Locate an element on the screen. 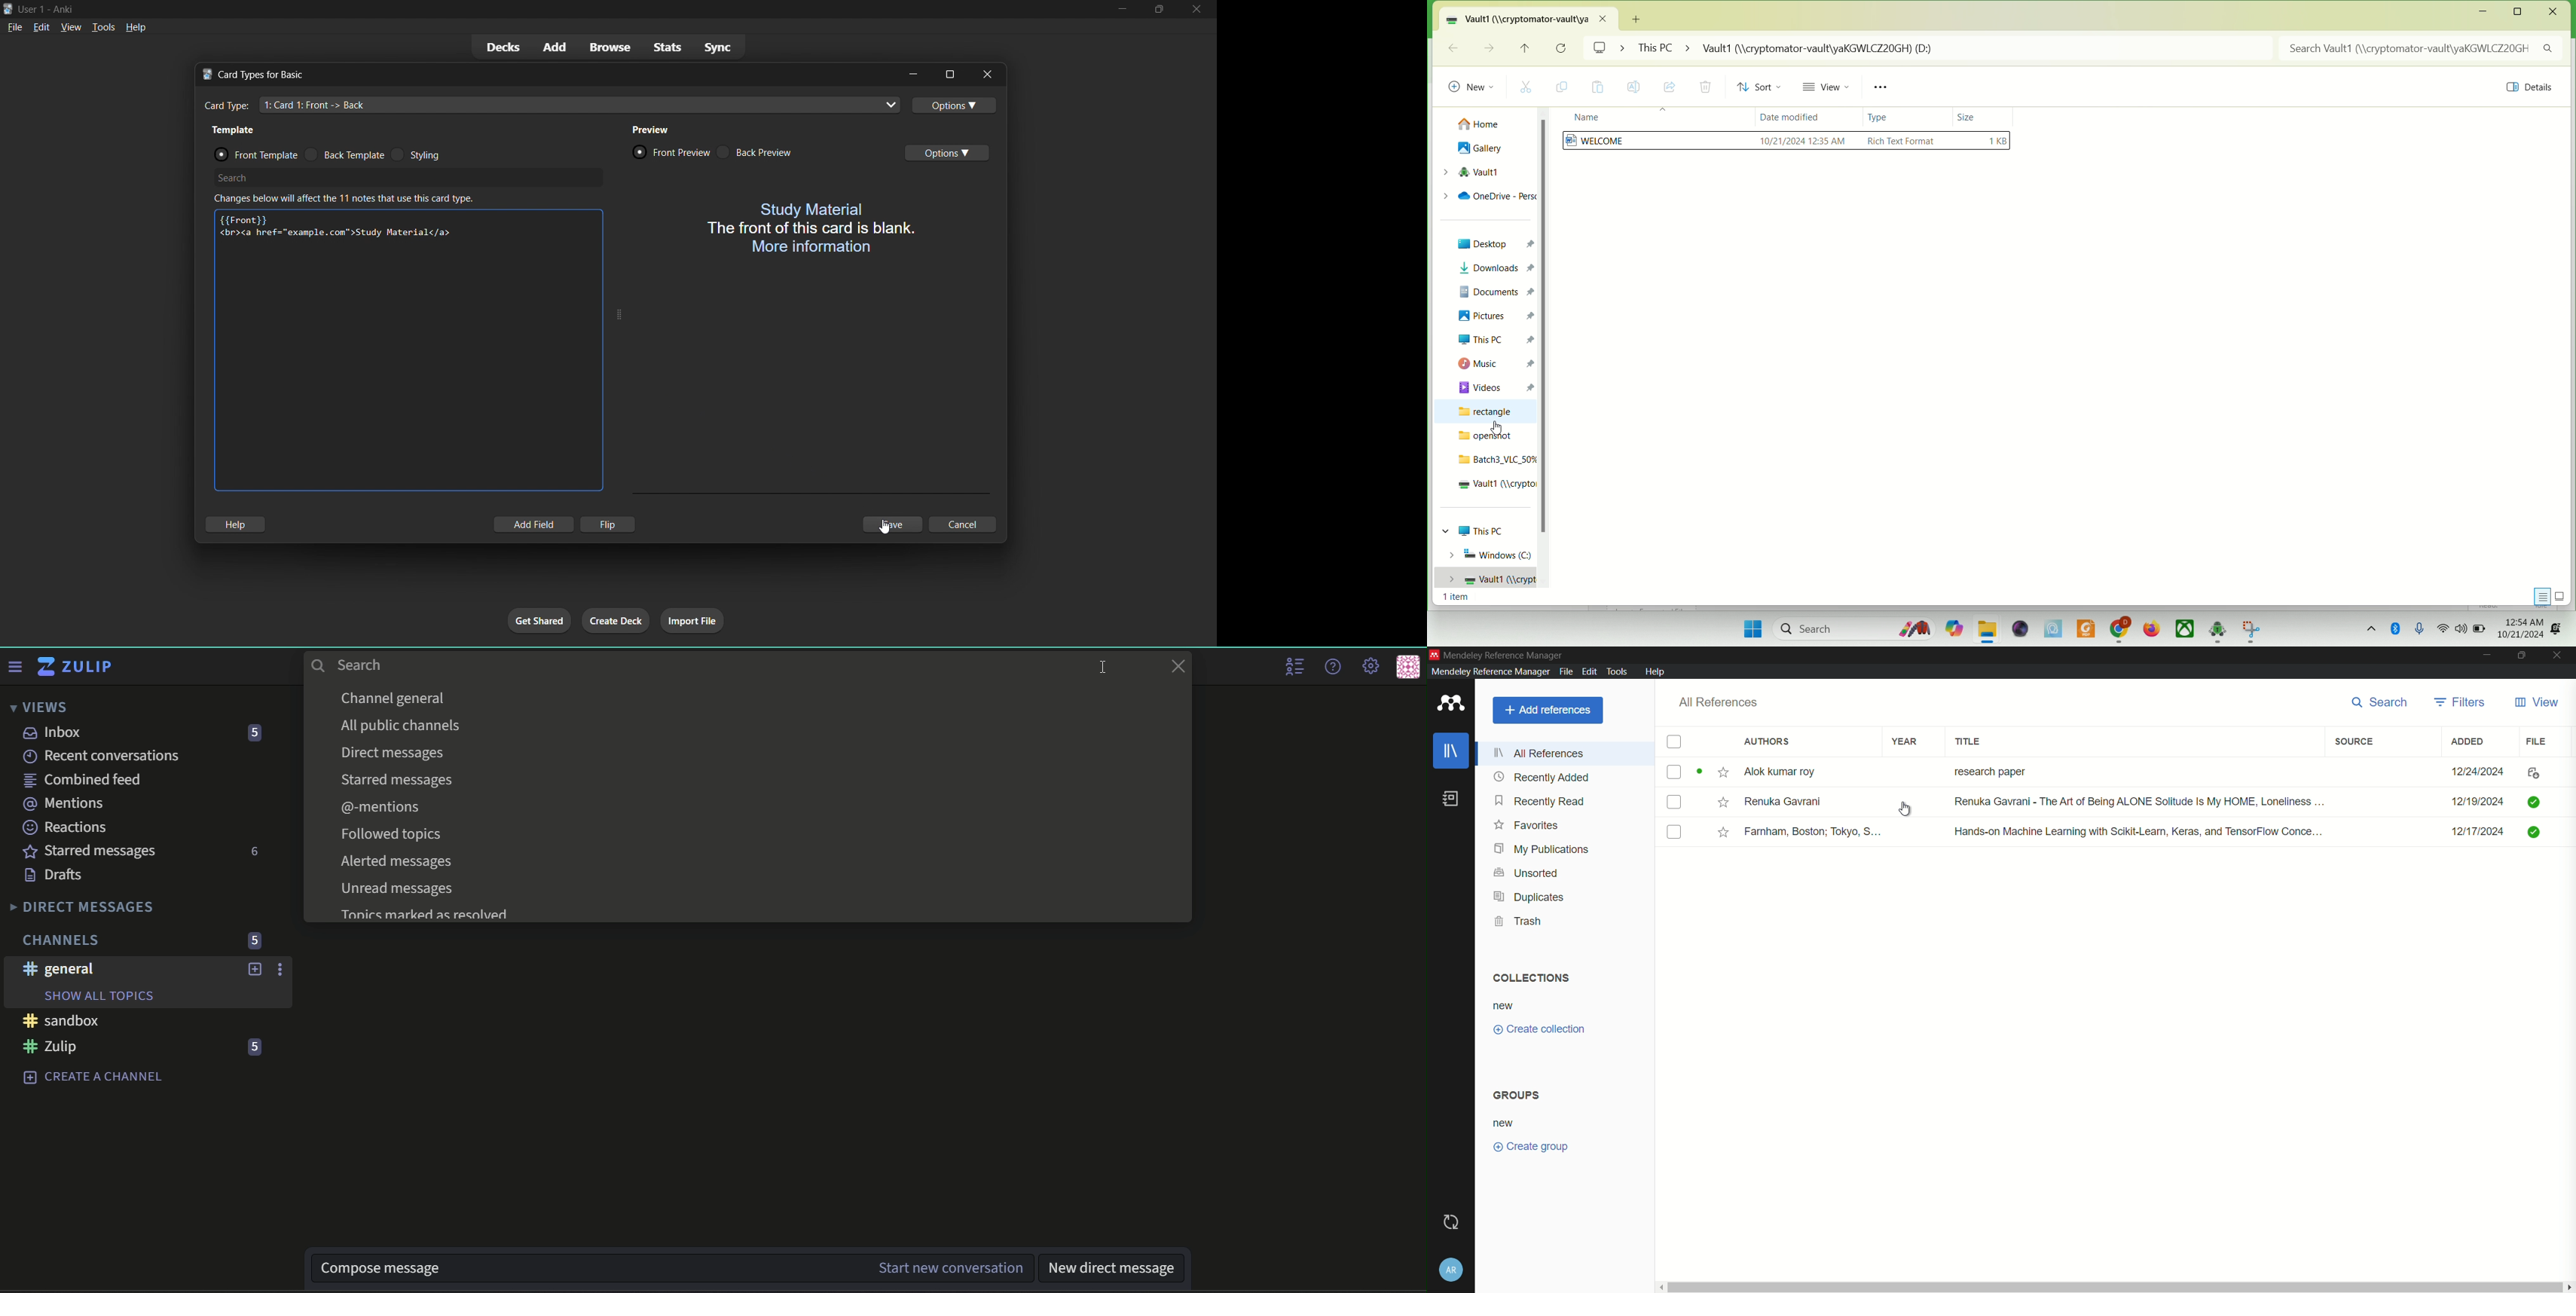  added is located at coordinates (2468, 742).